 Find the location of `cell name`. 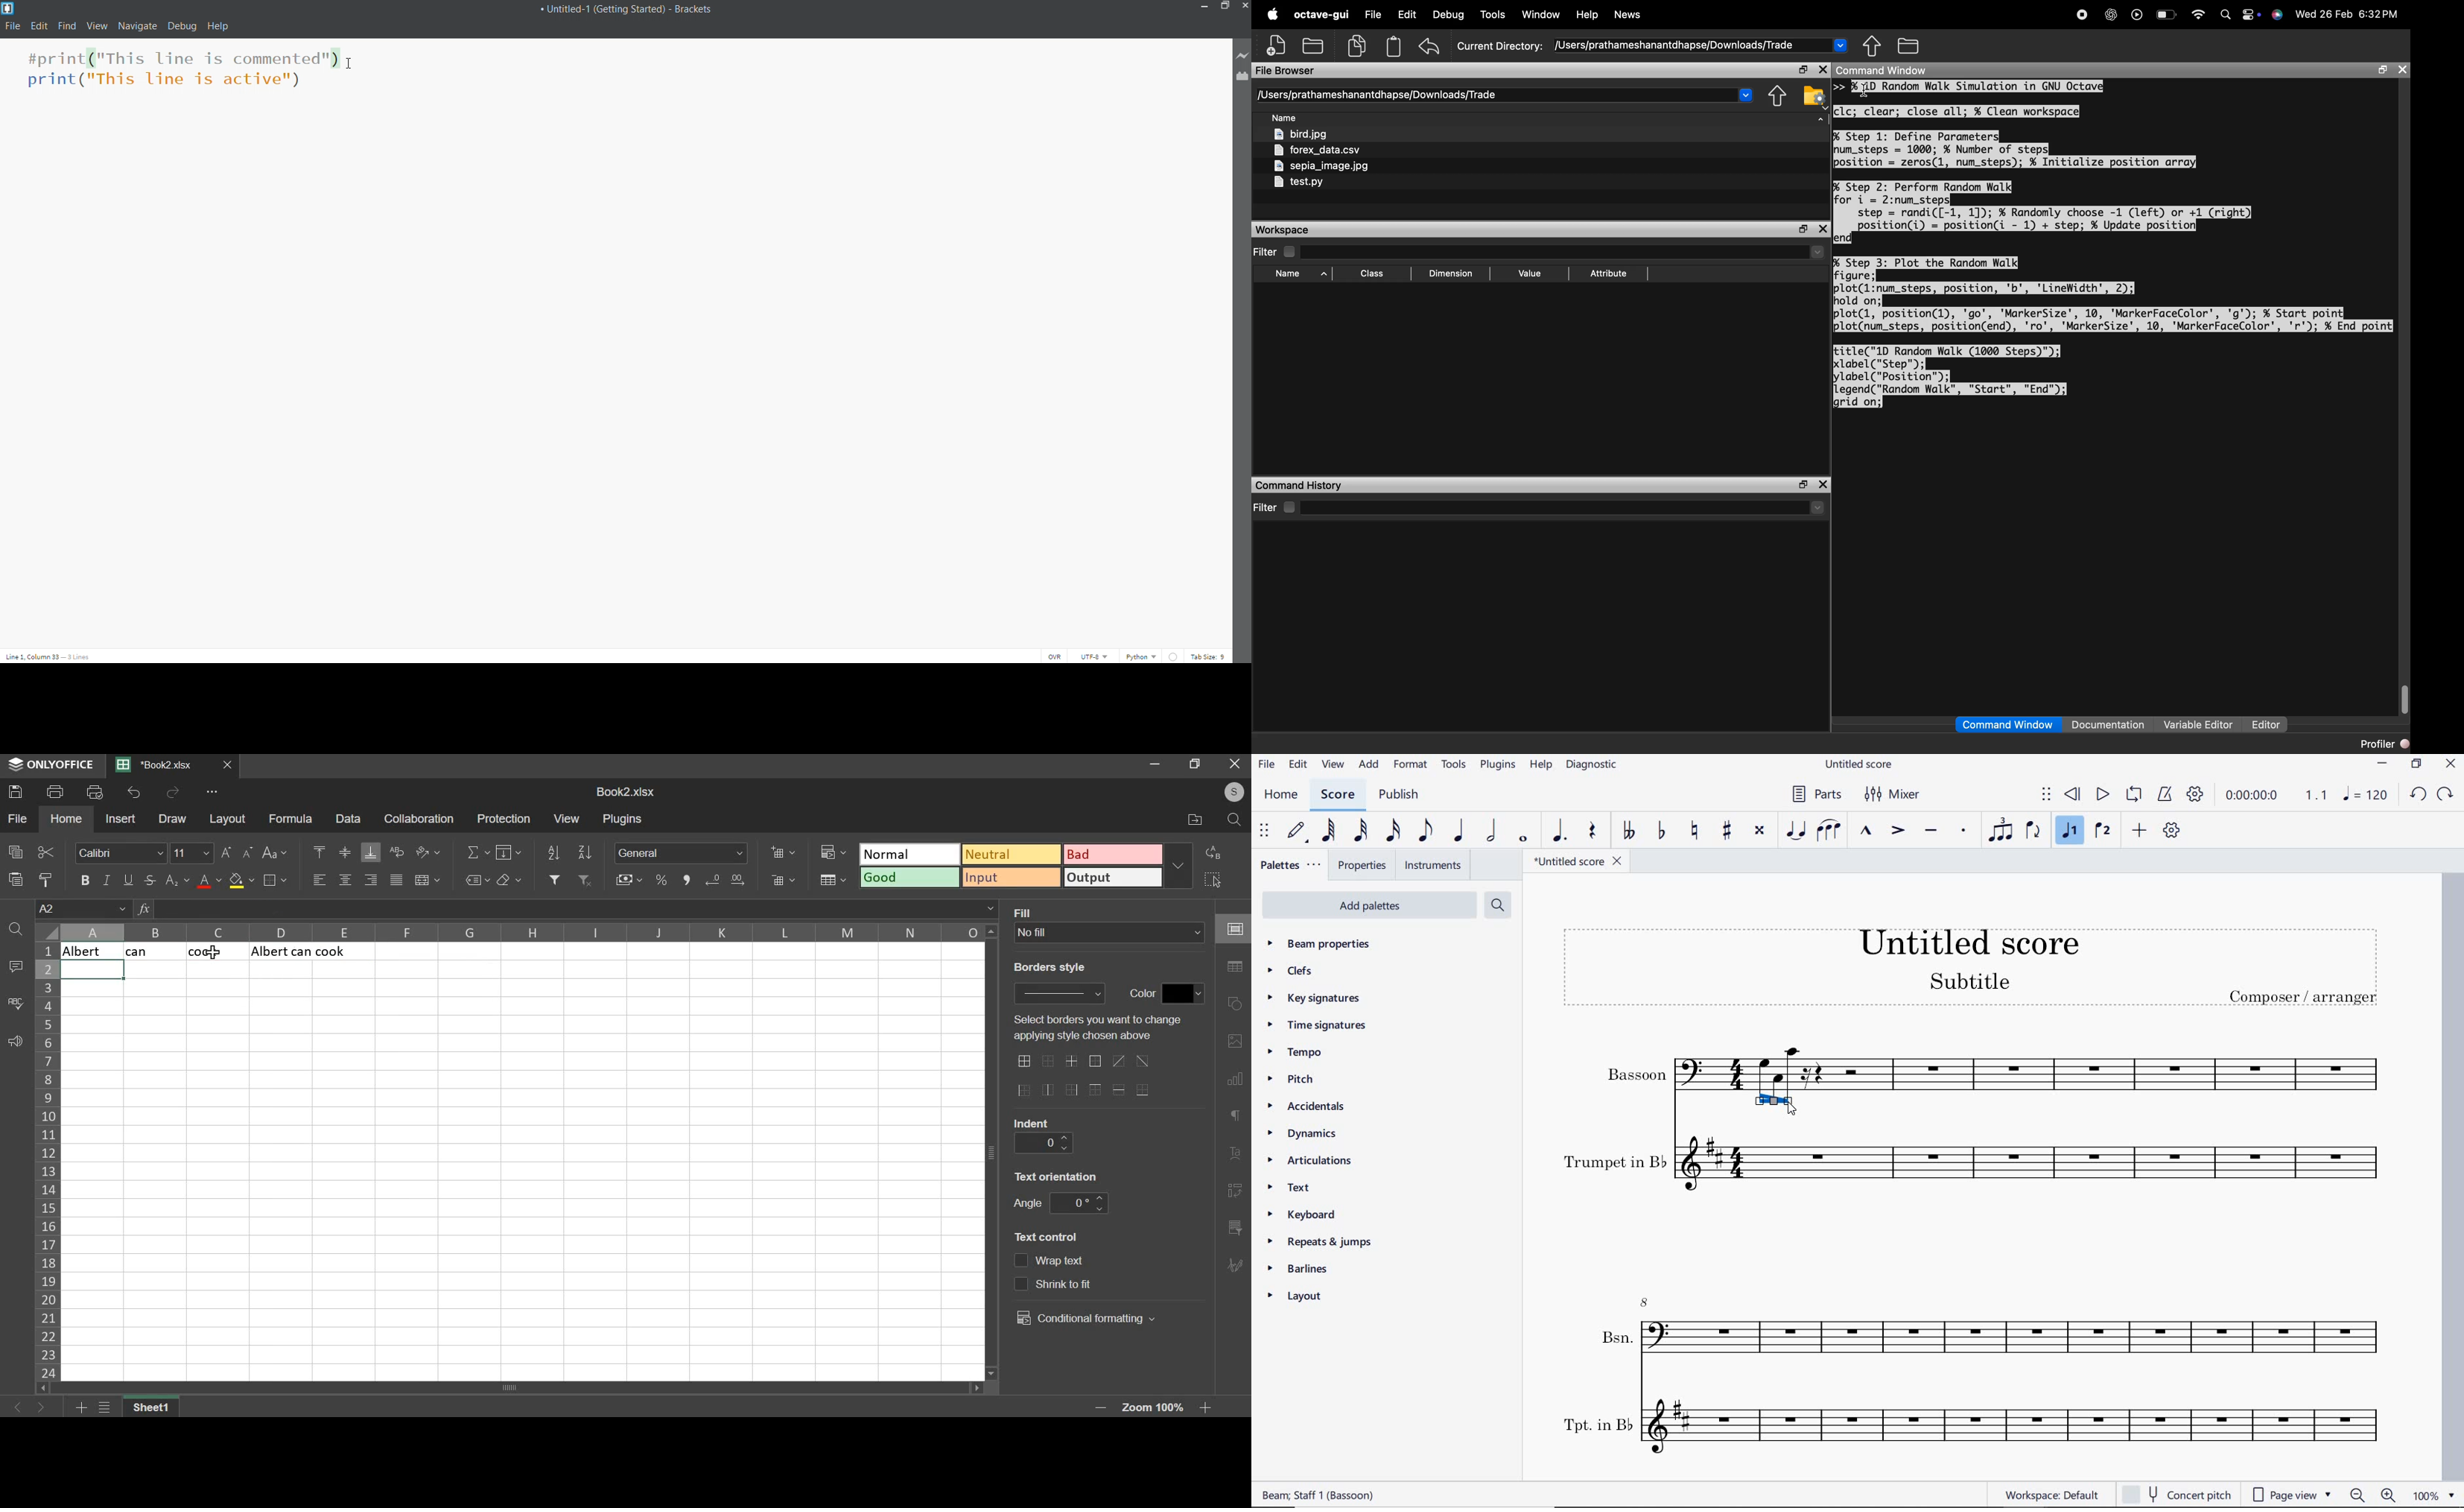

cell name is located at coordinates (83, 909).